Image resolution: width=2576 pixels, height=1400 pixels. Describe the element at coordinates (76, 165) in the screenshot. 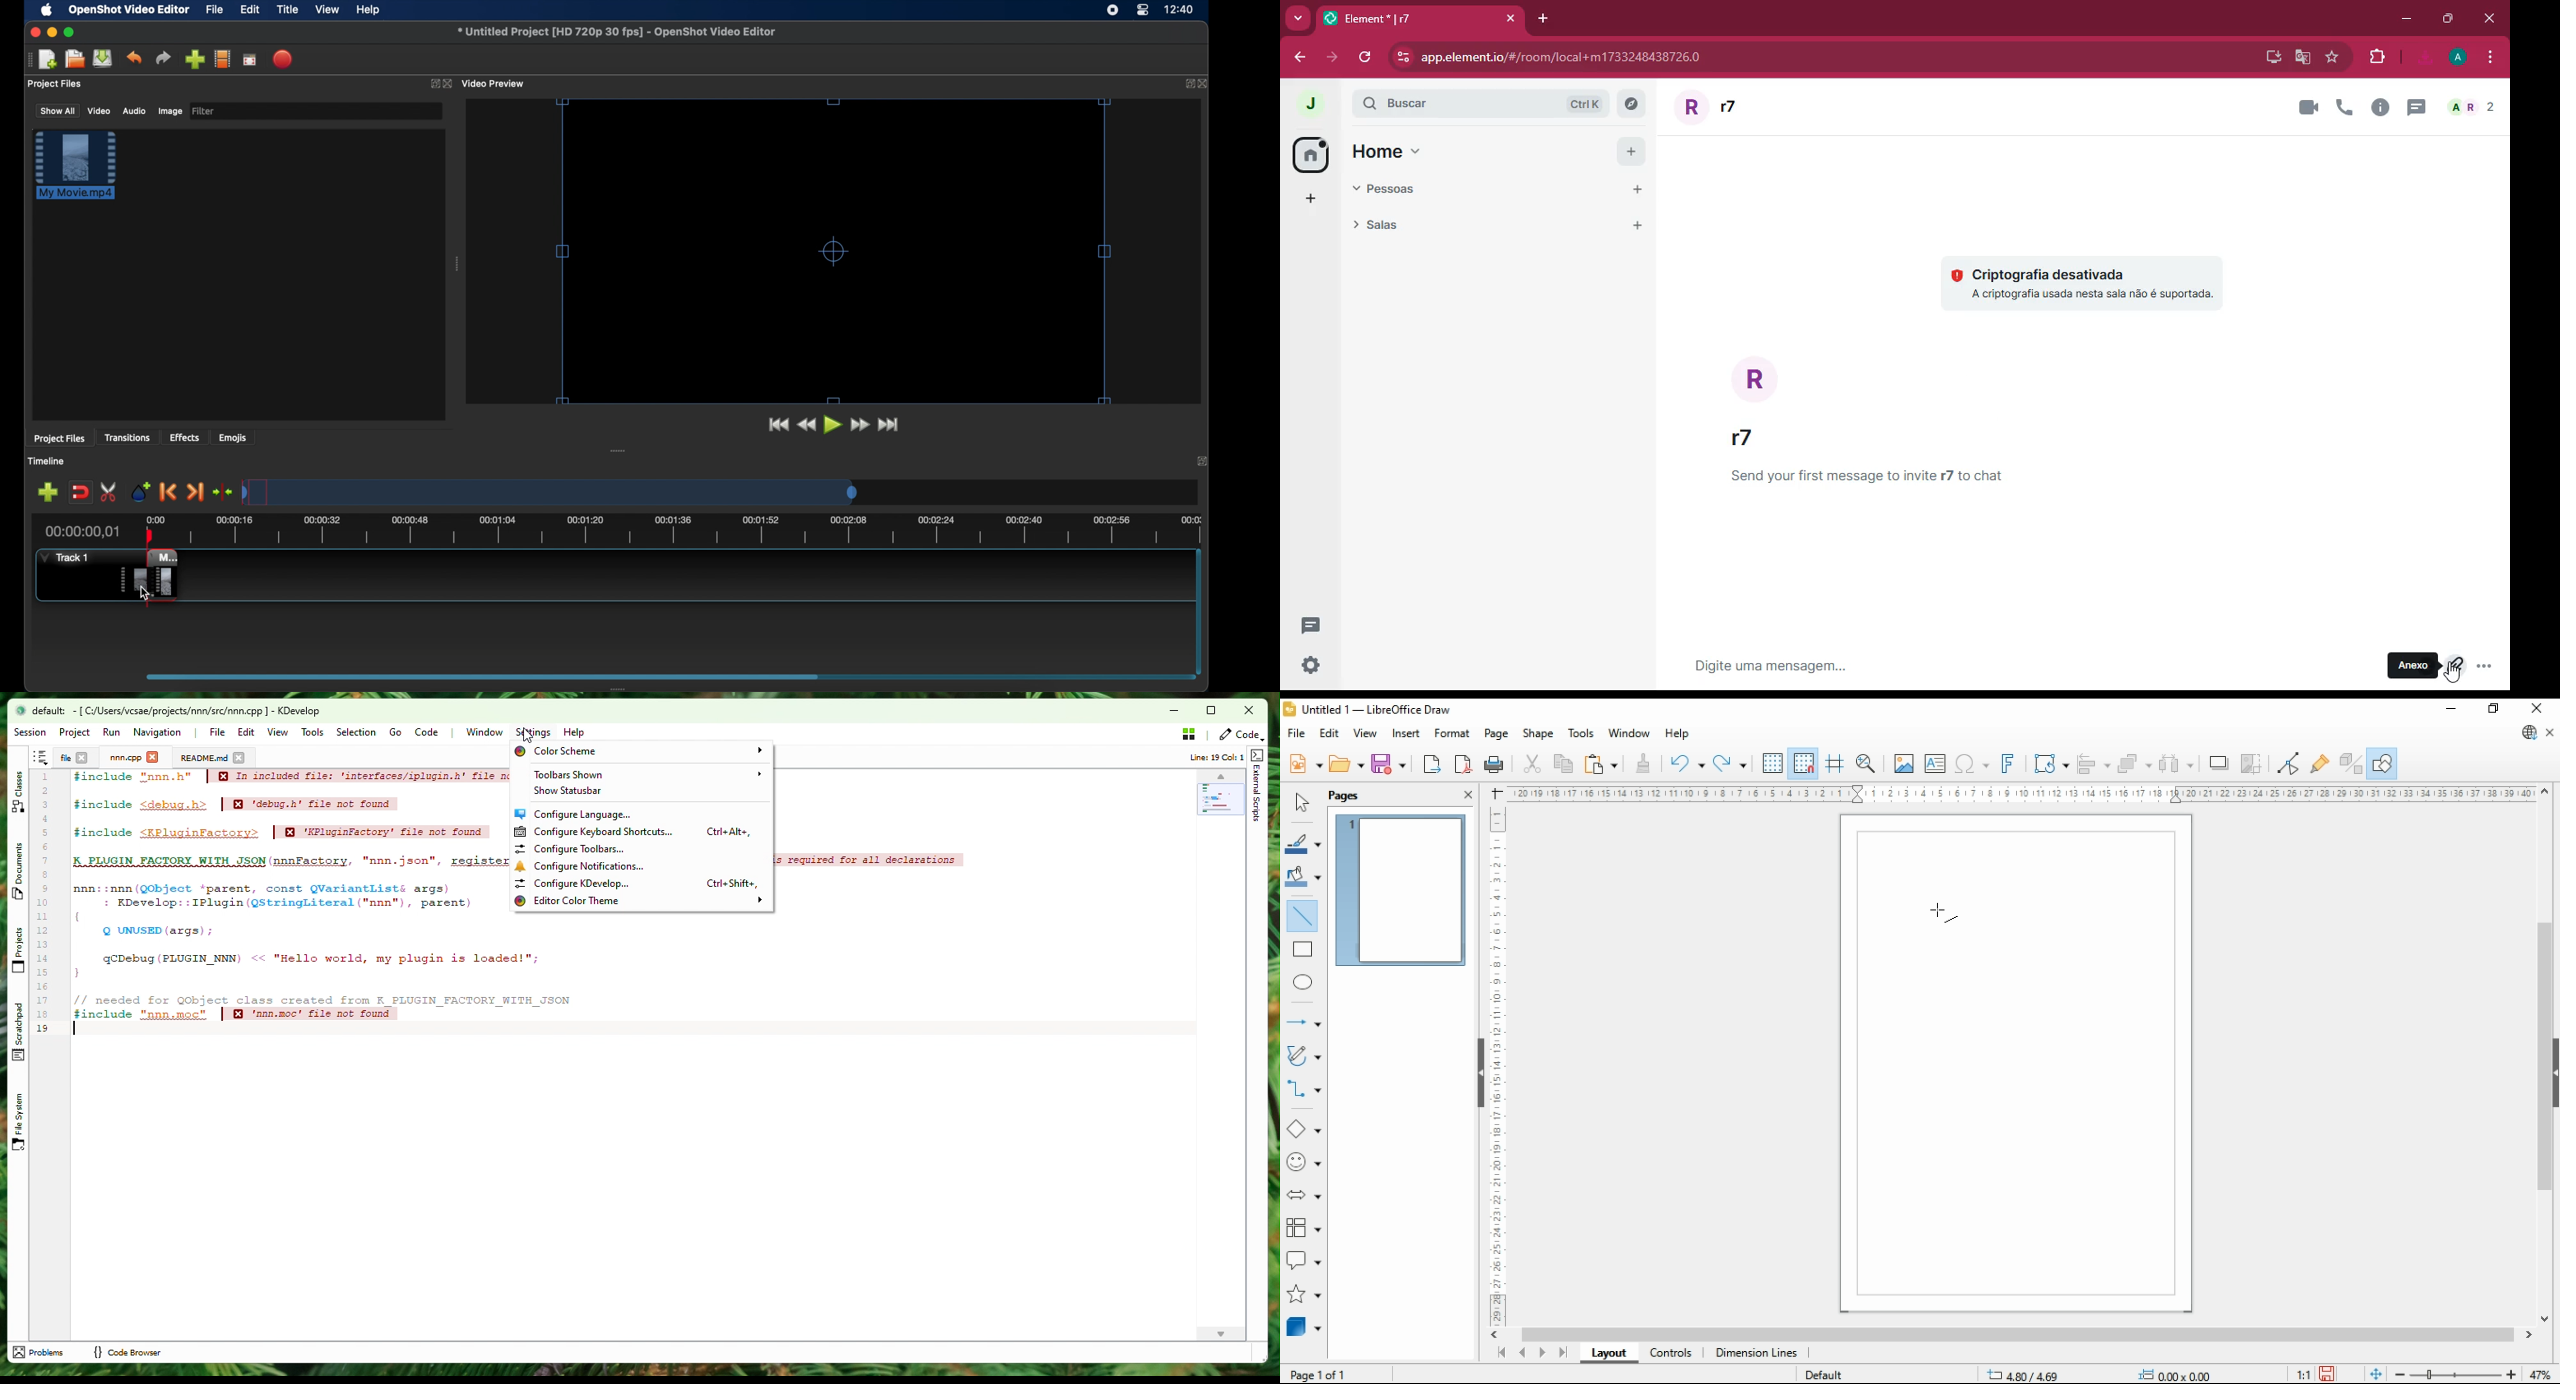

I see `file highlighted` at that location.